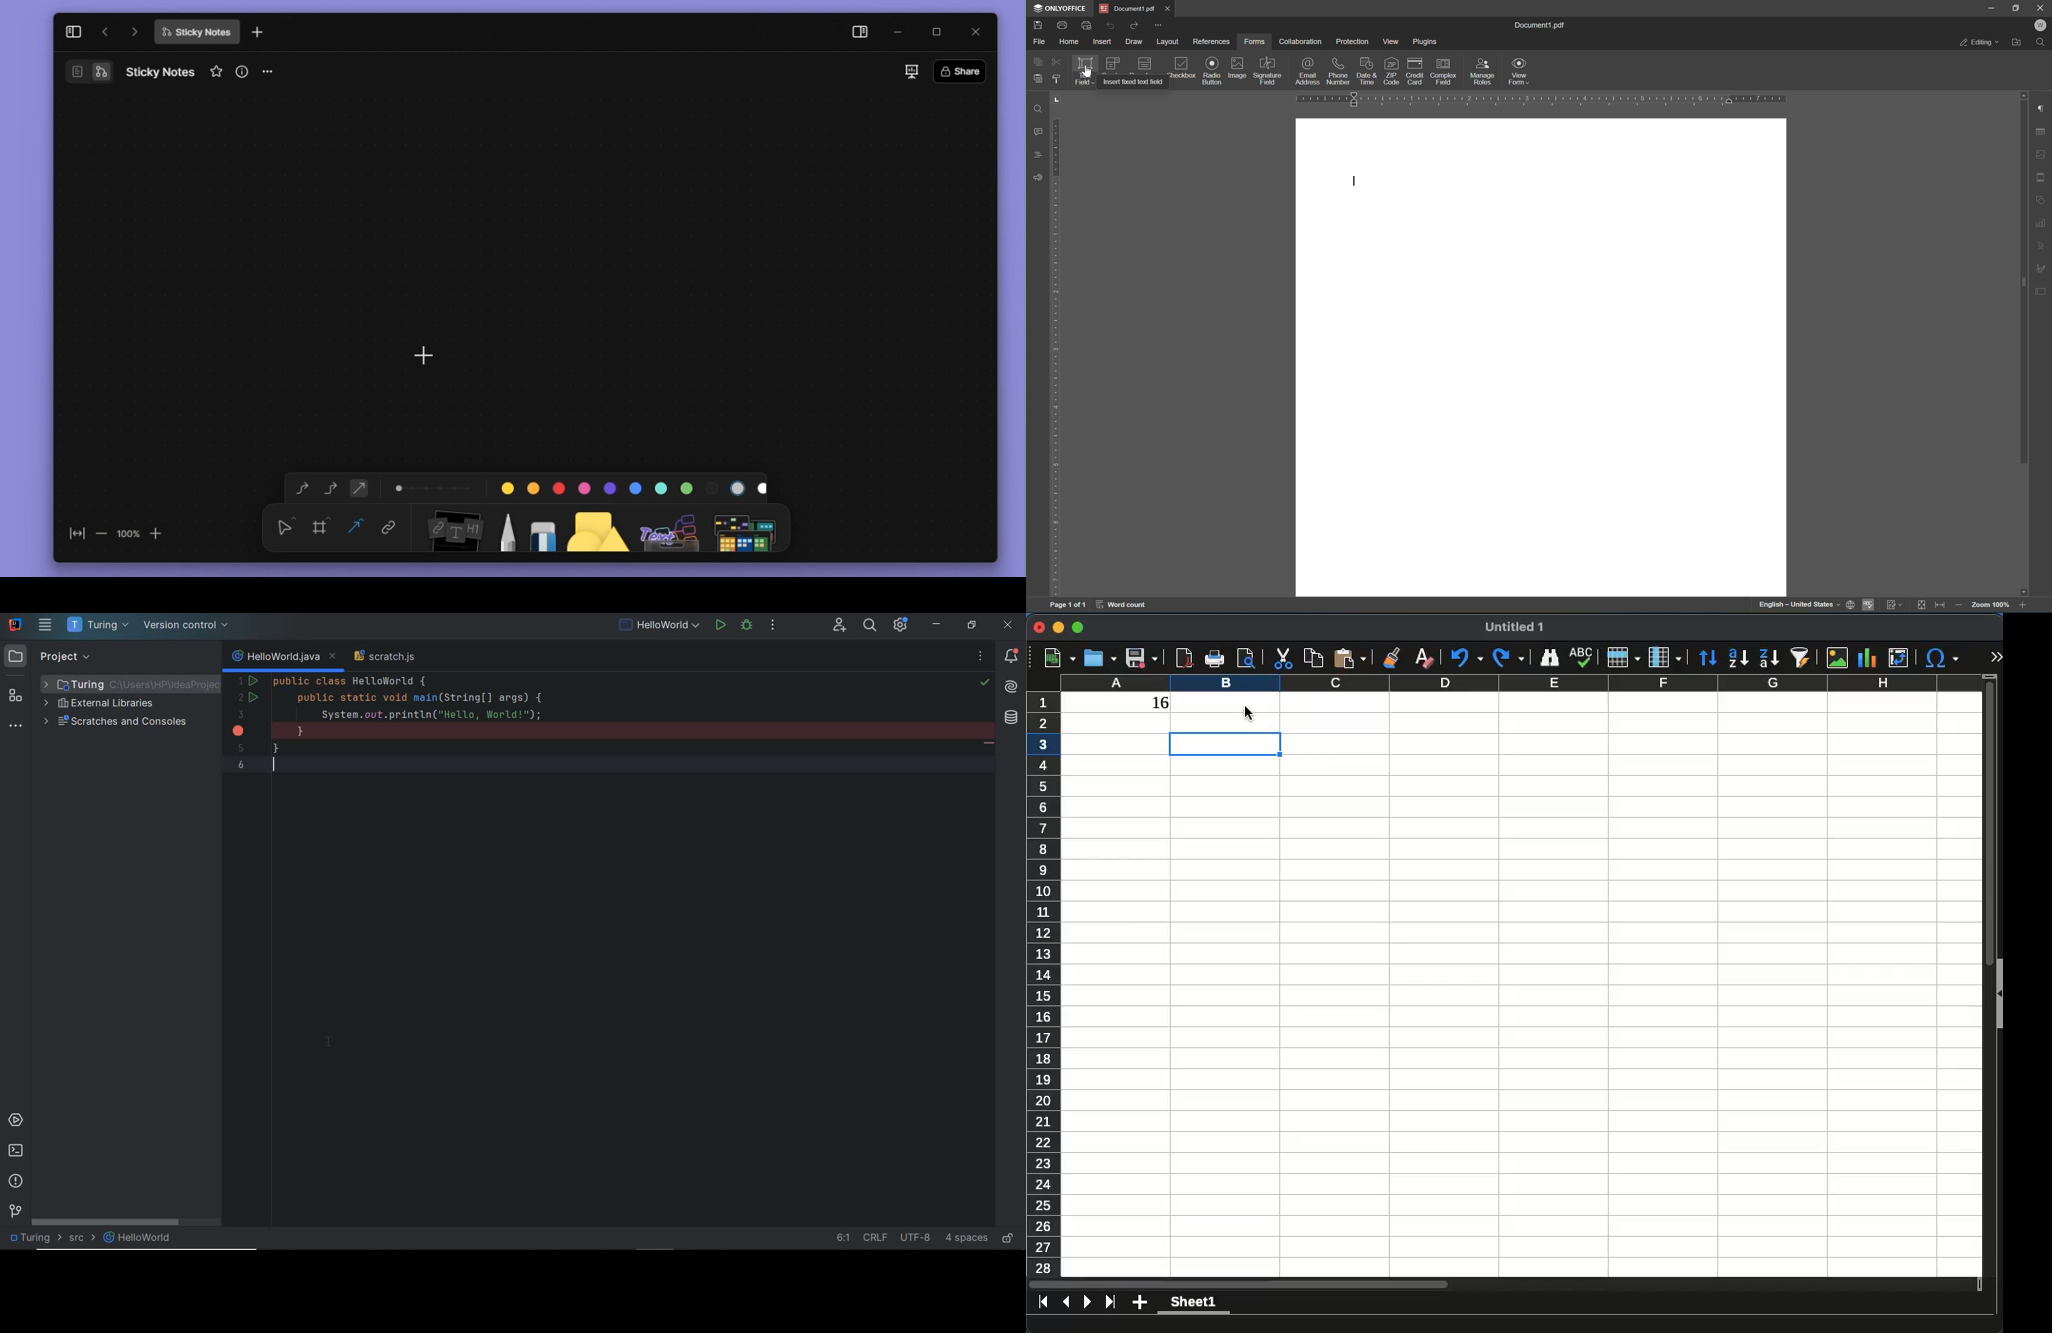 This screenshot has width=2072, height=1344. Describe the element at coordinates (1185, 658) in the screenshot. I see `pdf preview` at that location.